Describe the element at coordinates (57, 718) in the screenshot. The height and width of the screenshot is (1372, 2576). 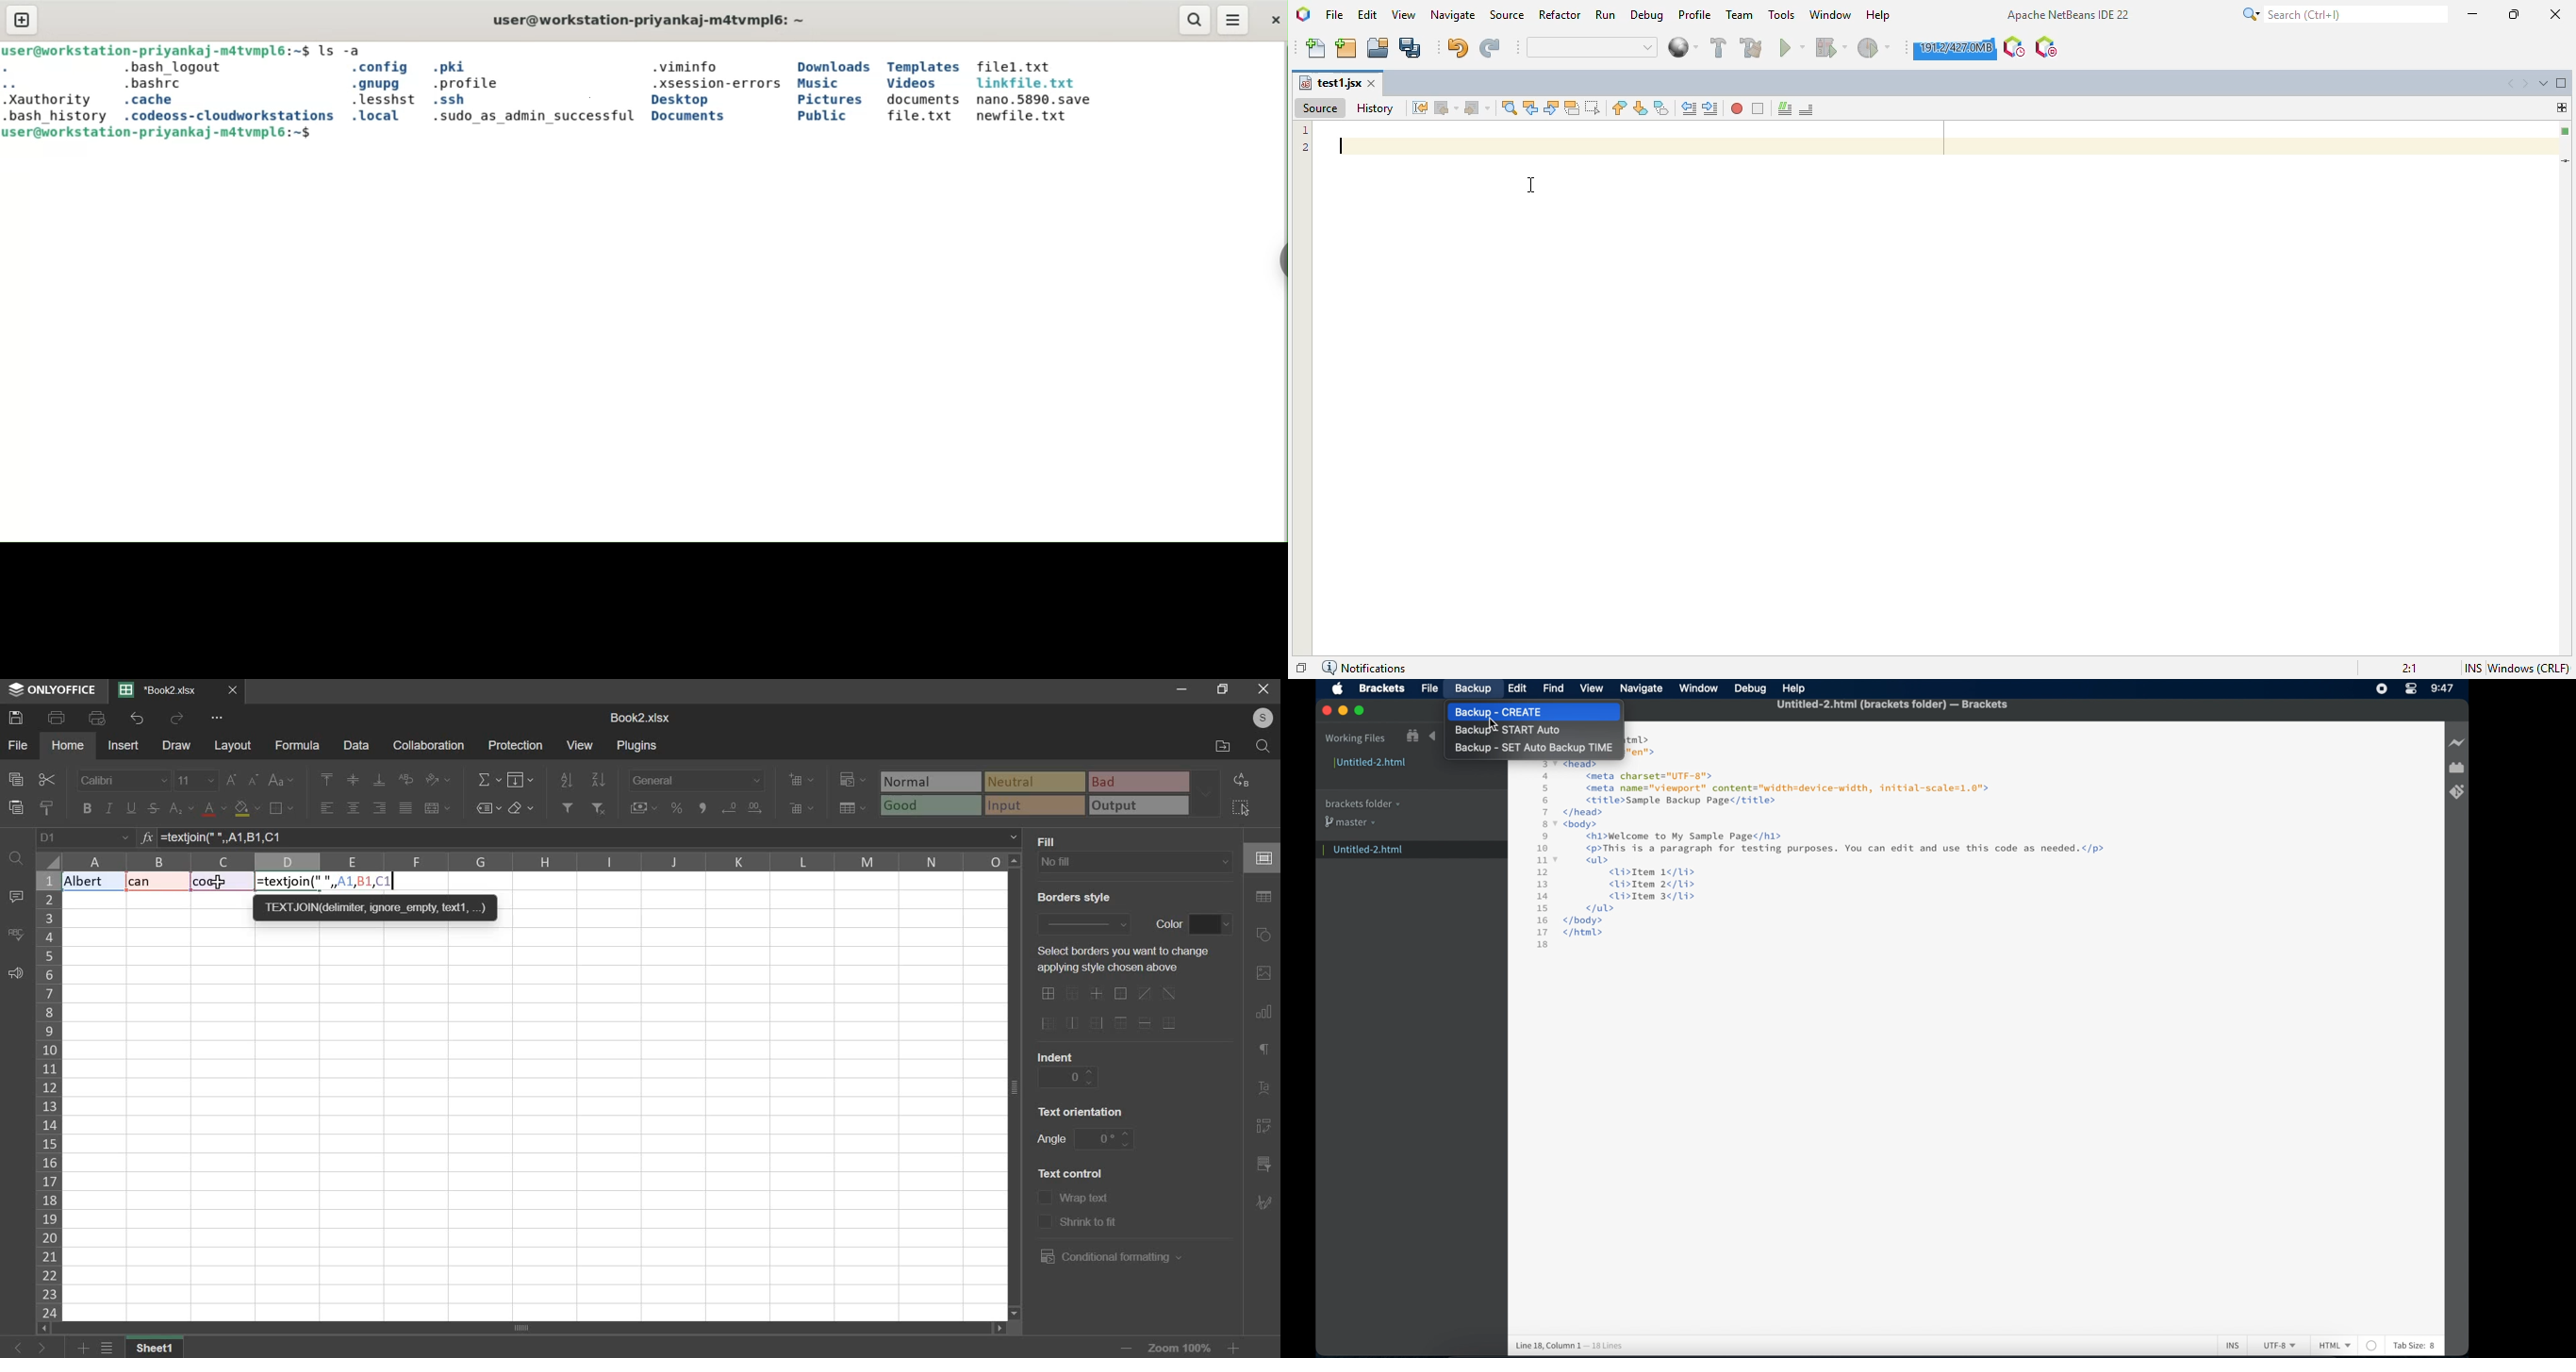
I see `print` at that location.